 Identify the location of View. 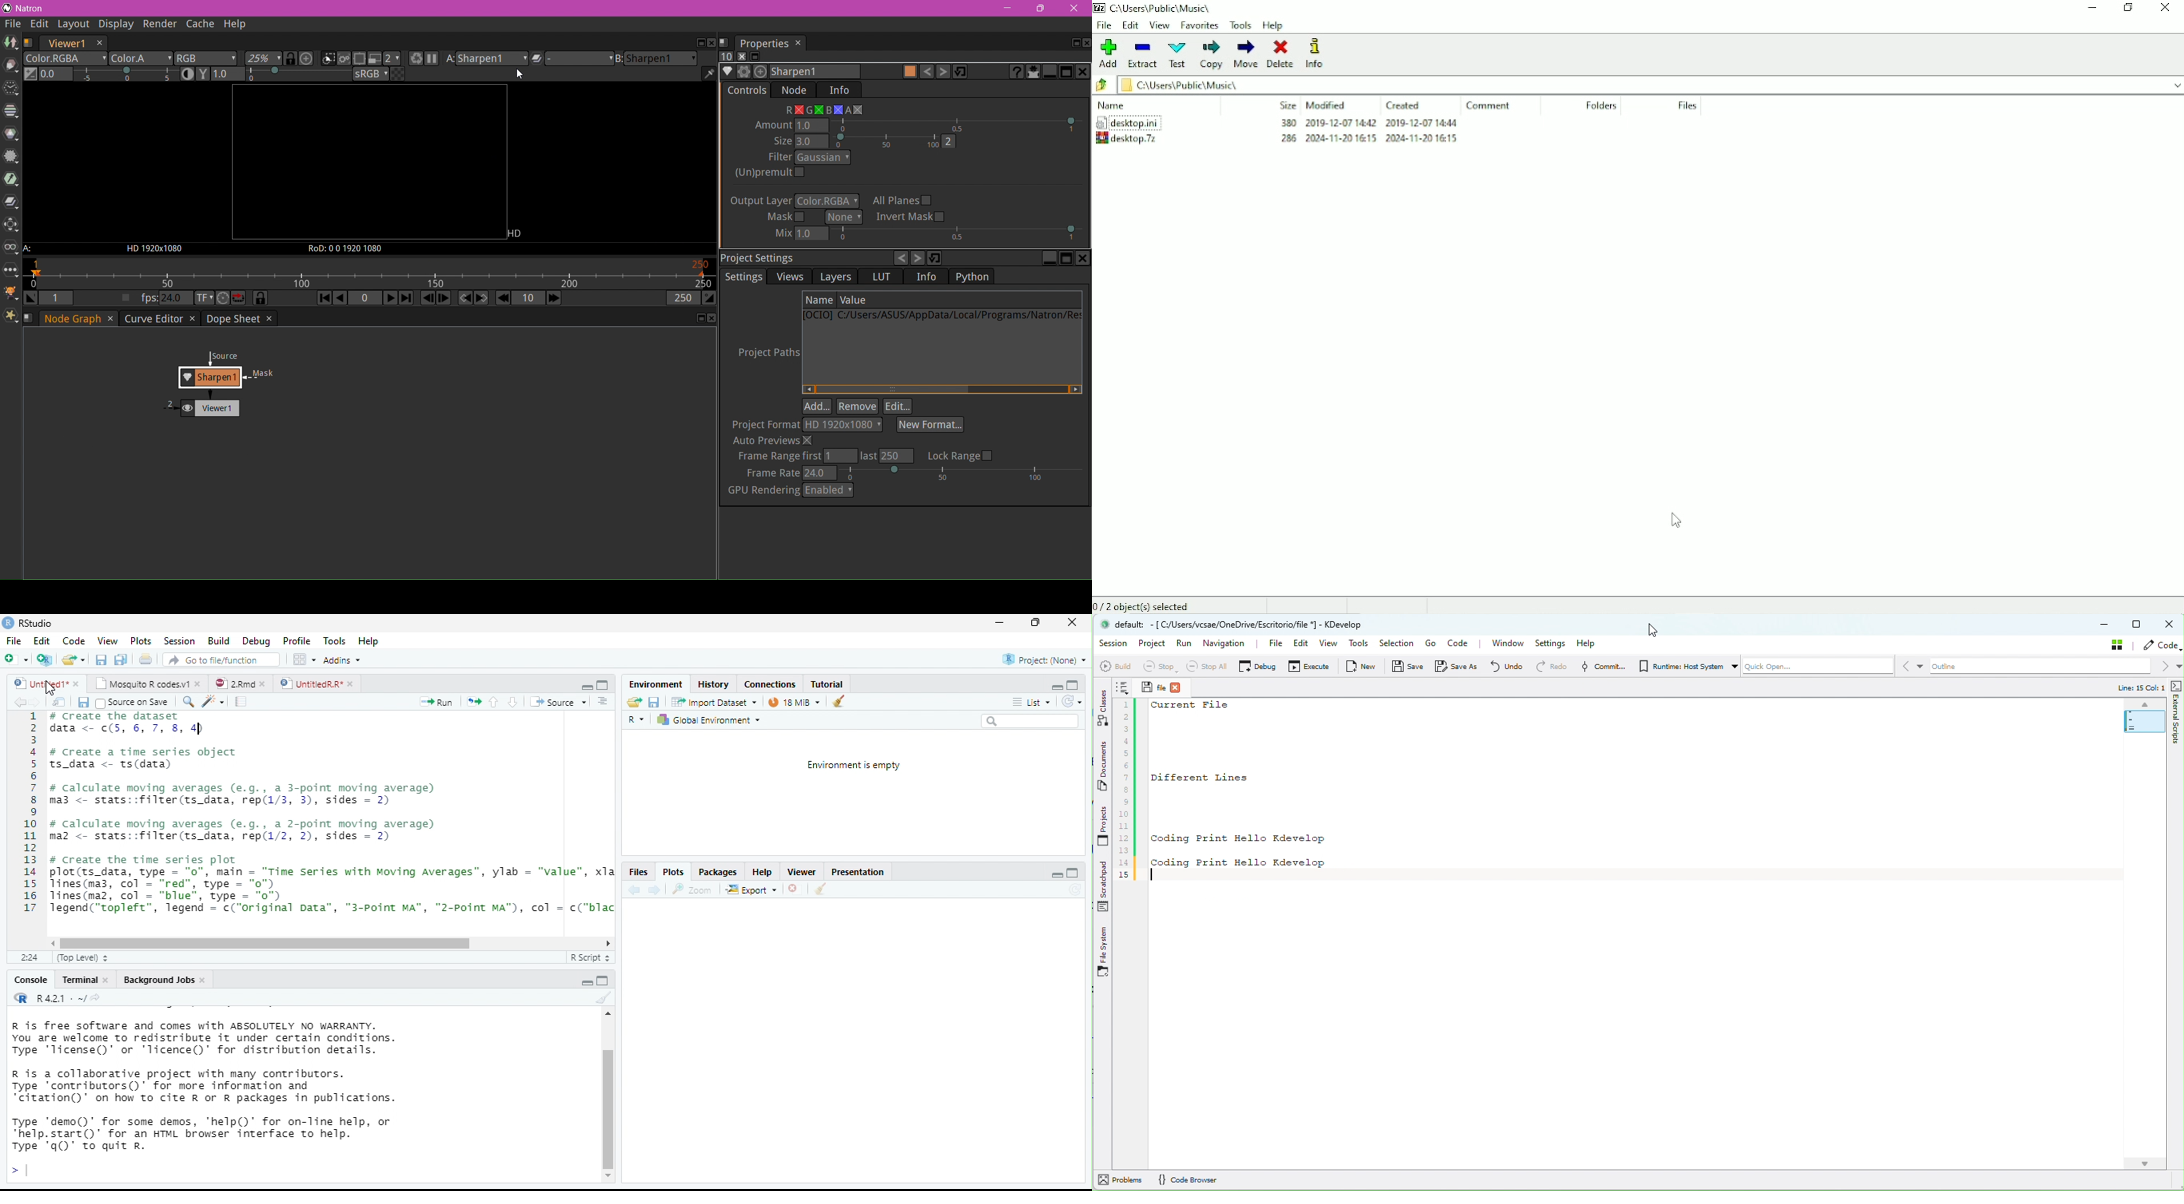
(106, 640).